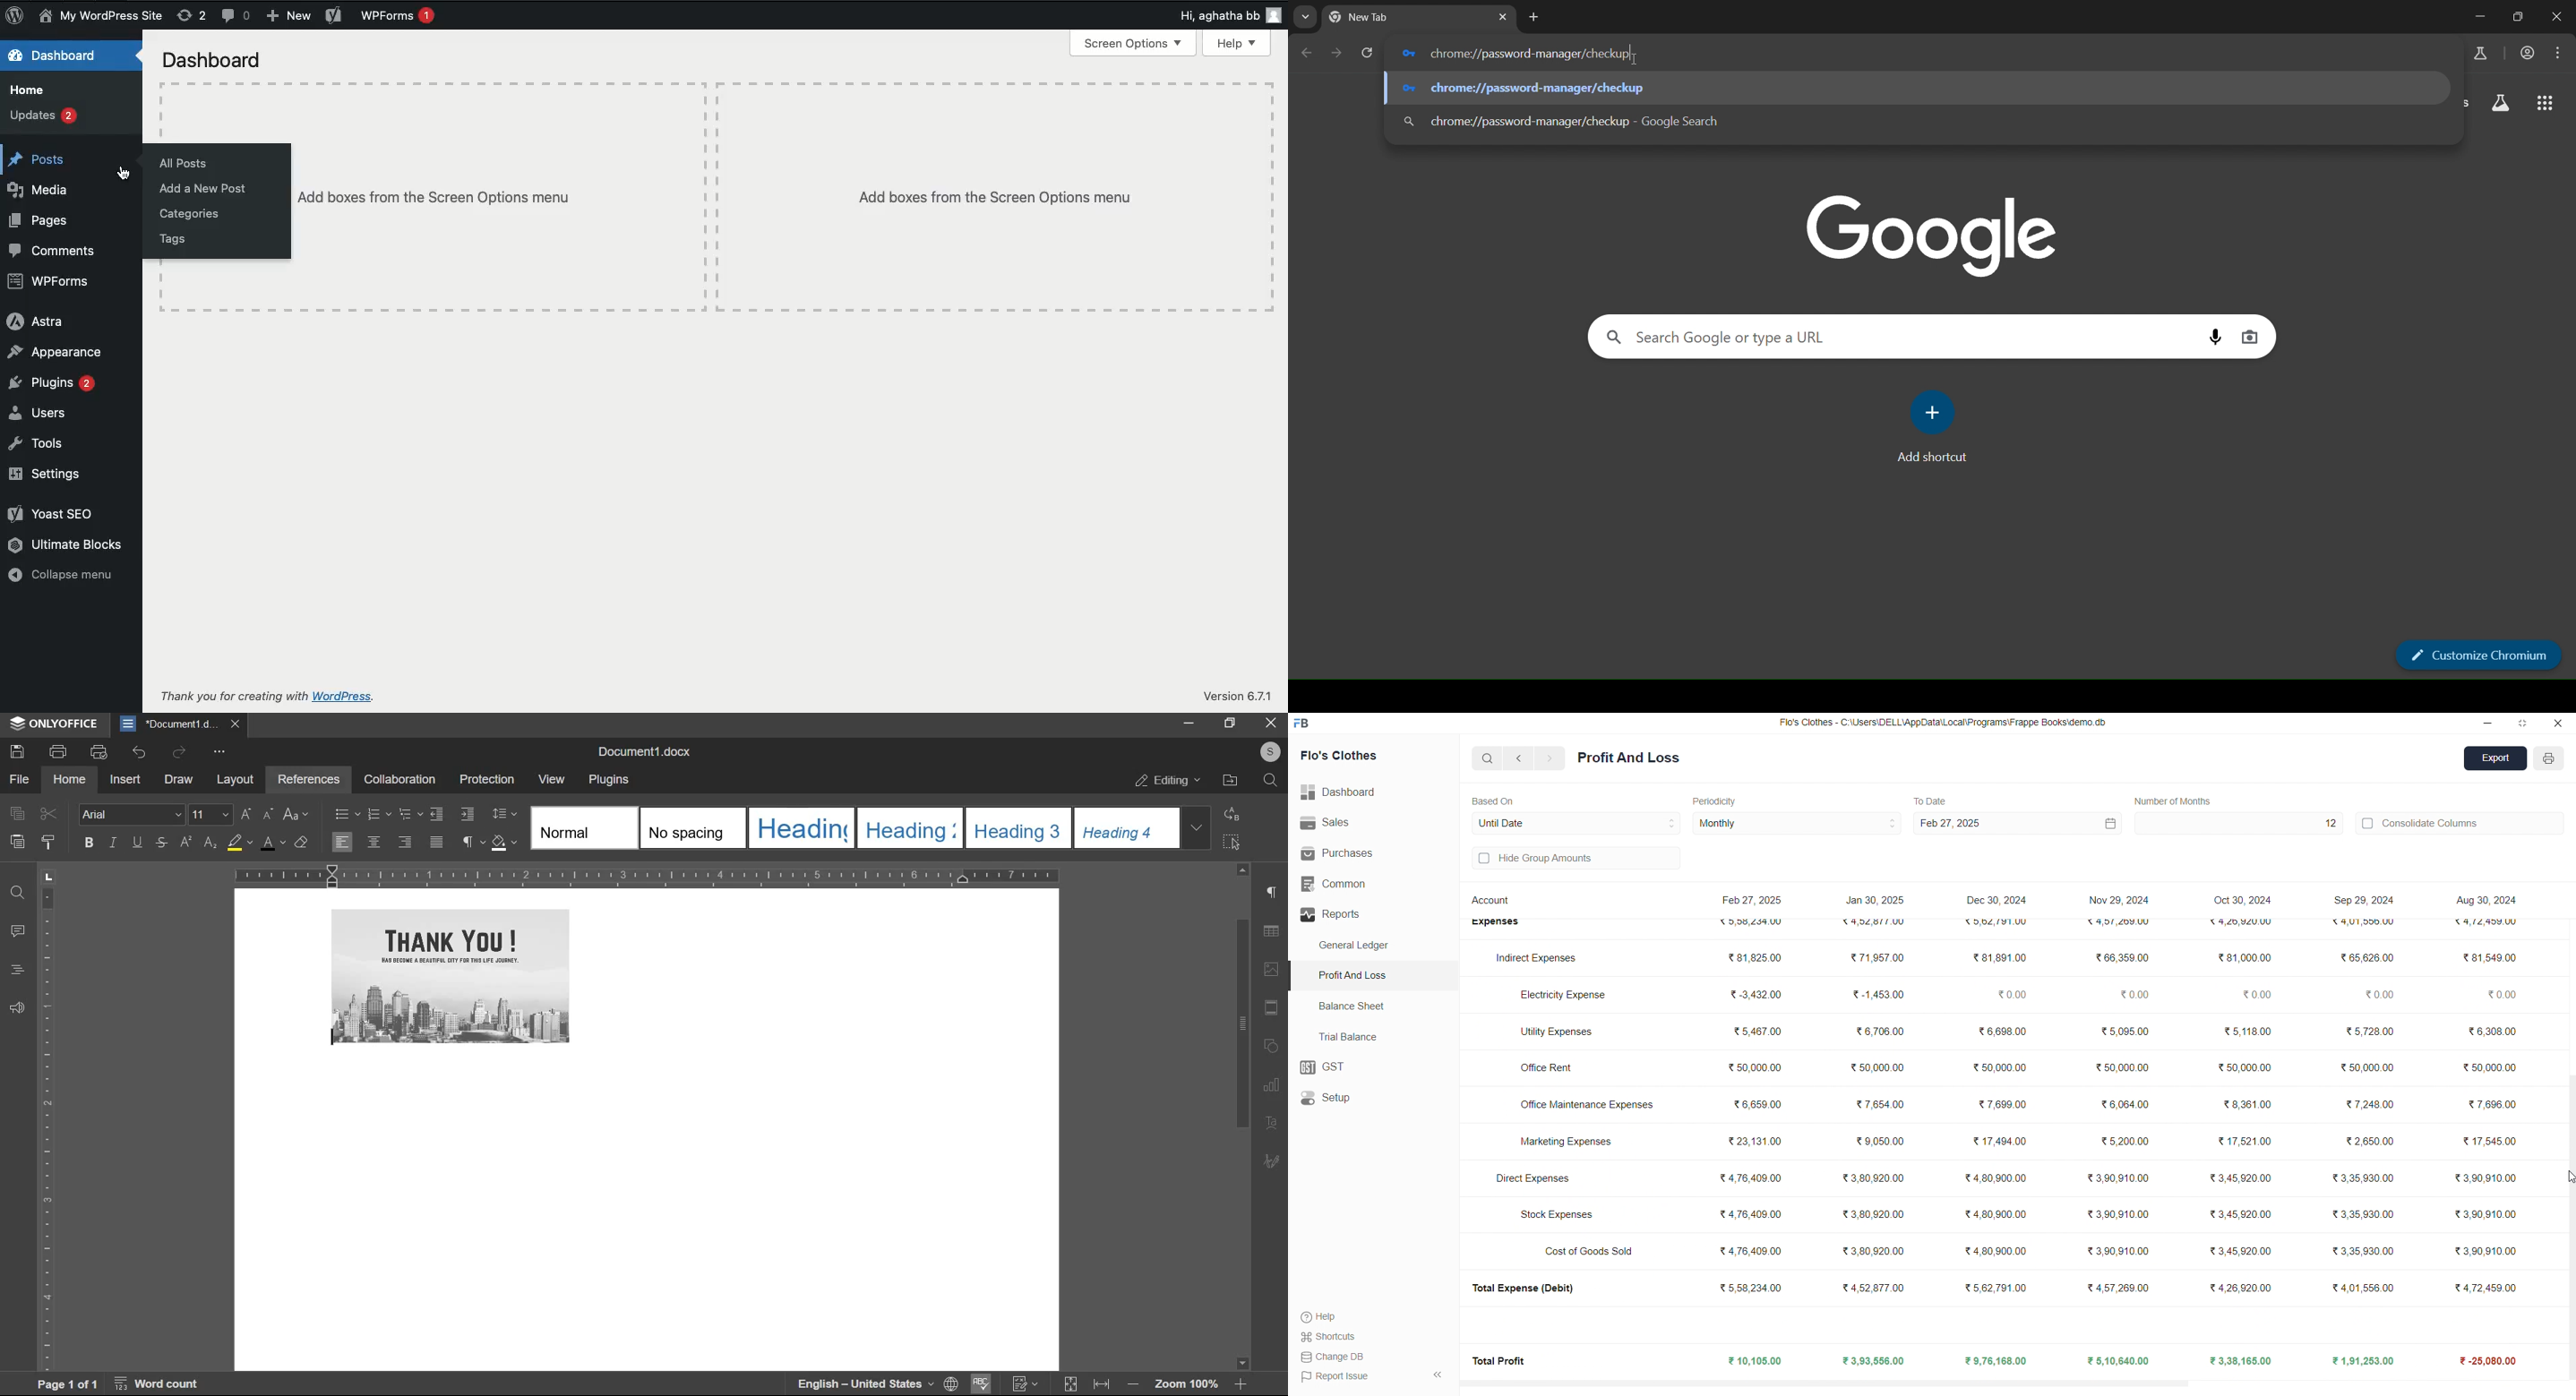  Describe the element at coordinates (1877, 1250) in the screenshot. I see `₹3,80,920.00` at that location.